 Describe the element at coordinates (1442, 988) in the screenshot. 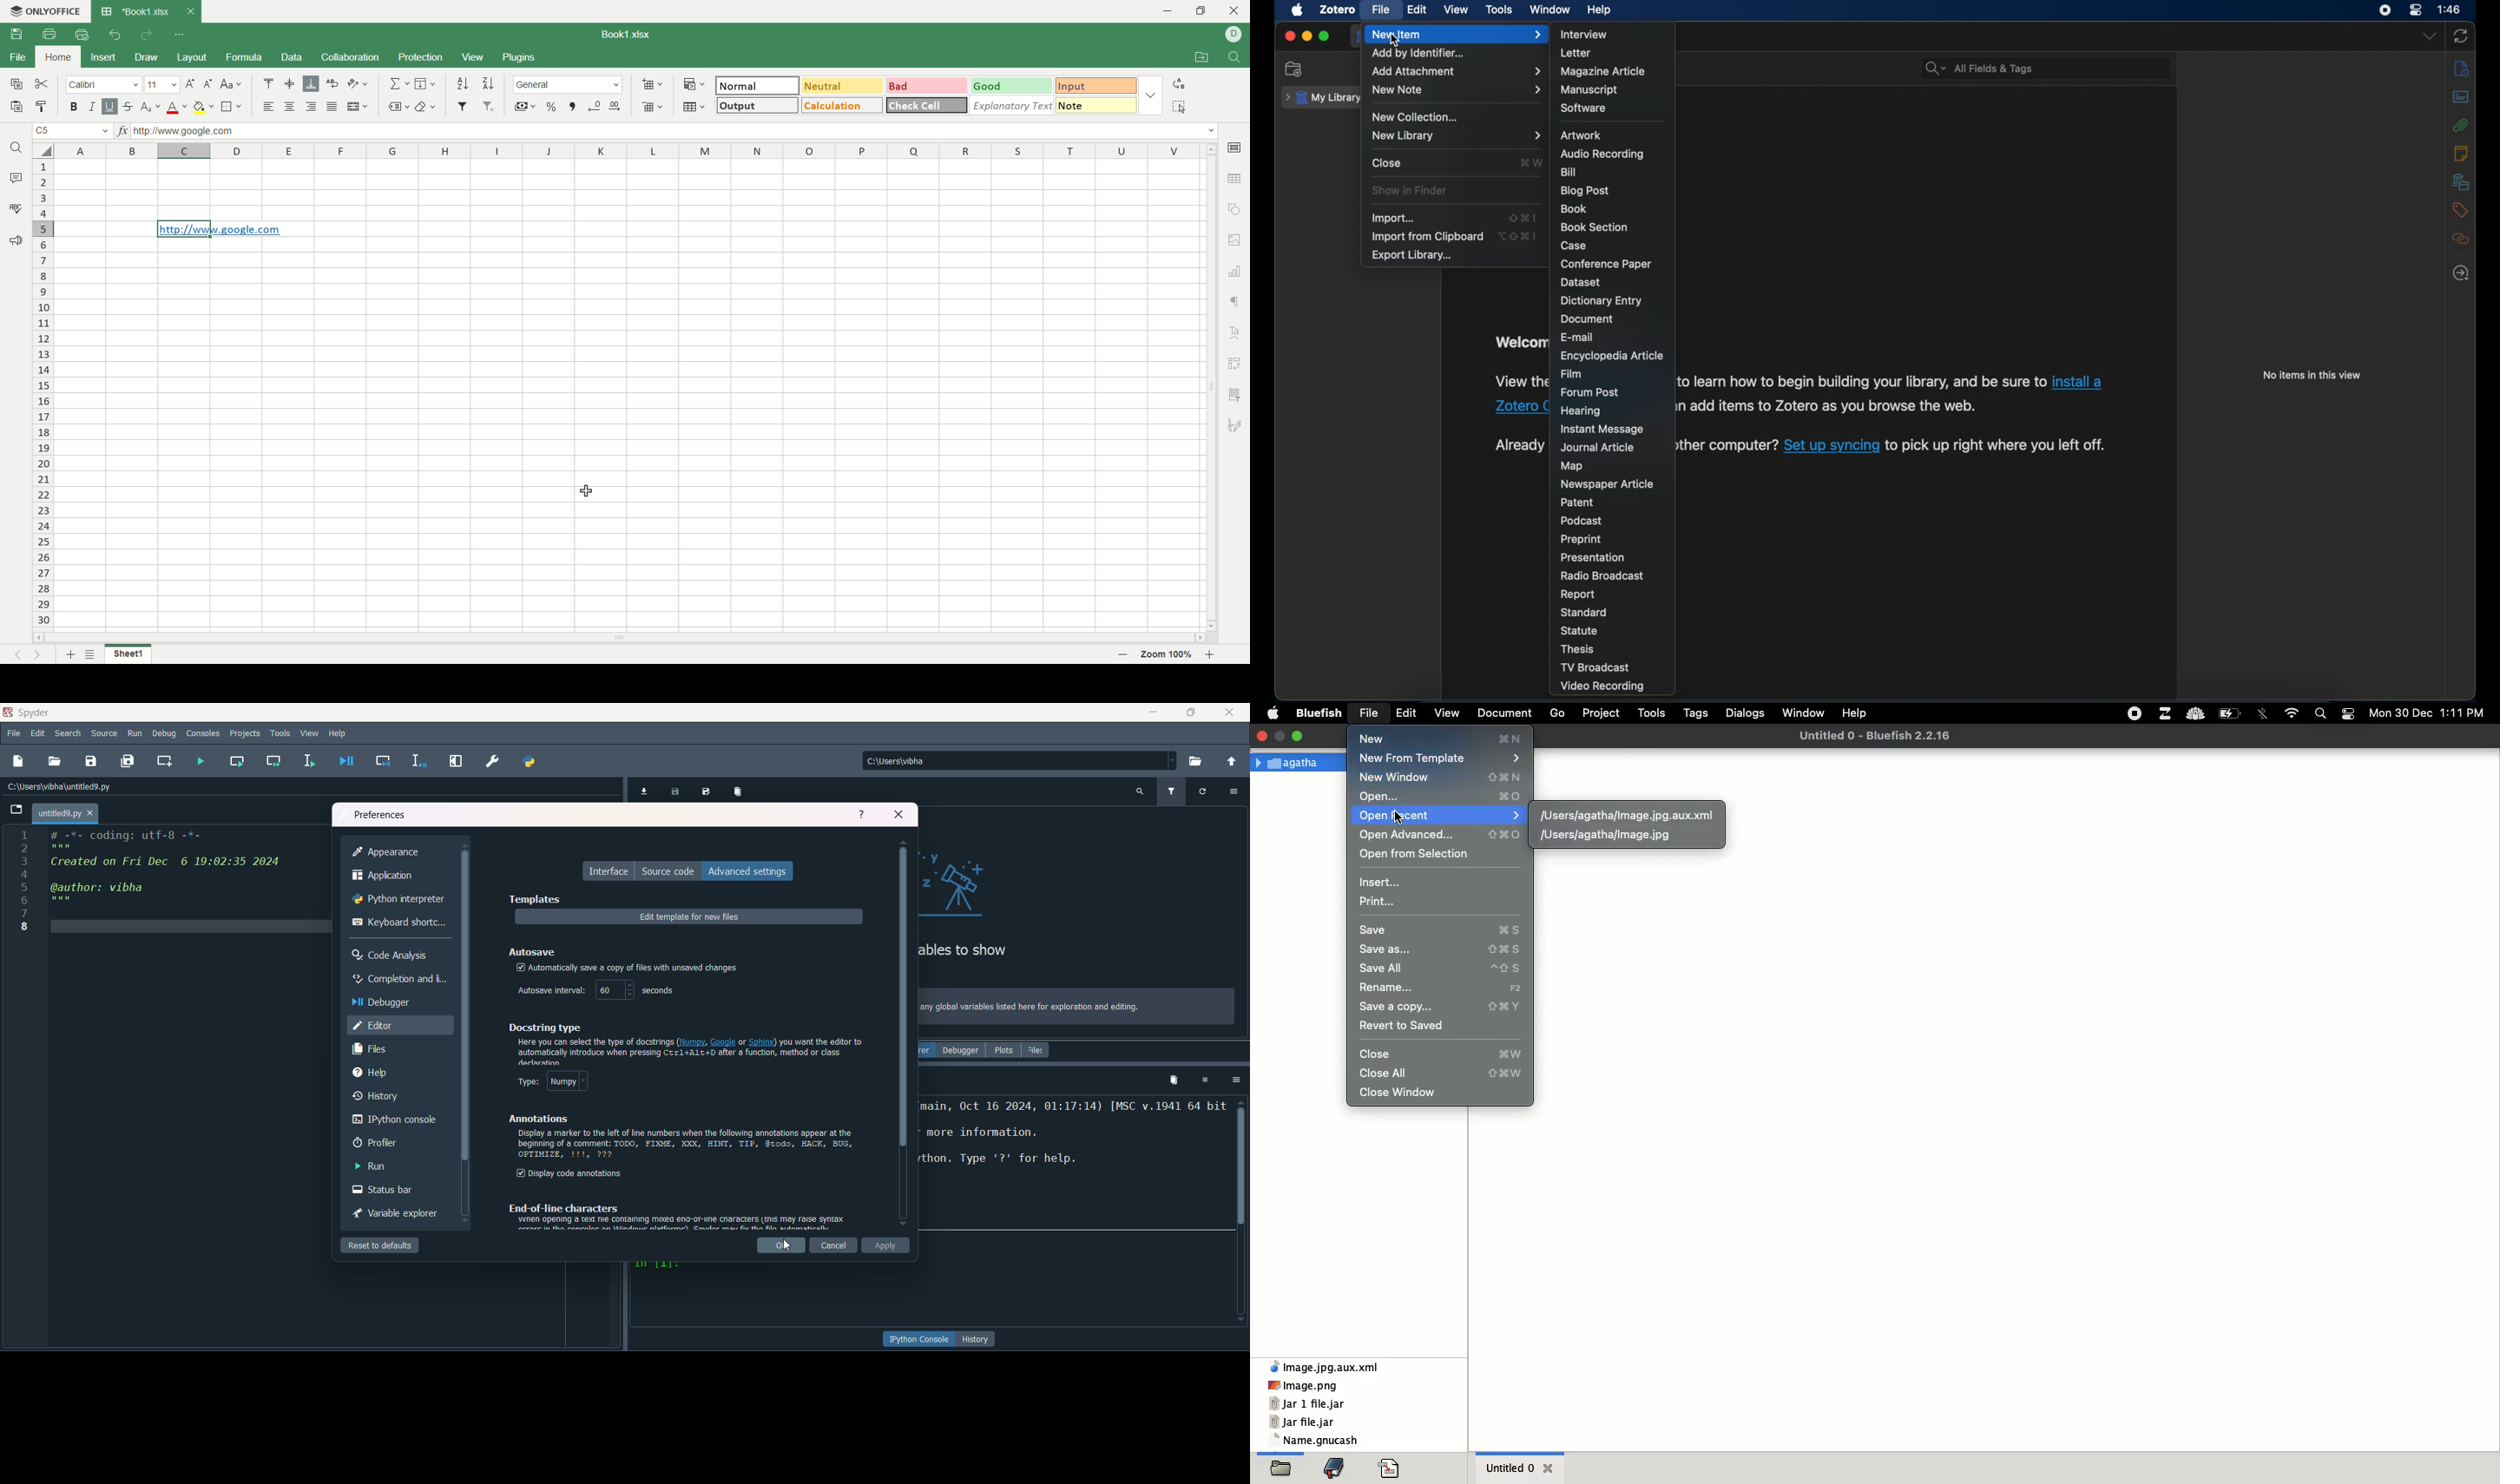

I see `rename    F2` at that location.